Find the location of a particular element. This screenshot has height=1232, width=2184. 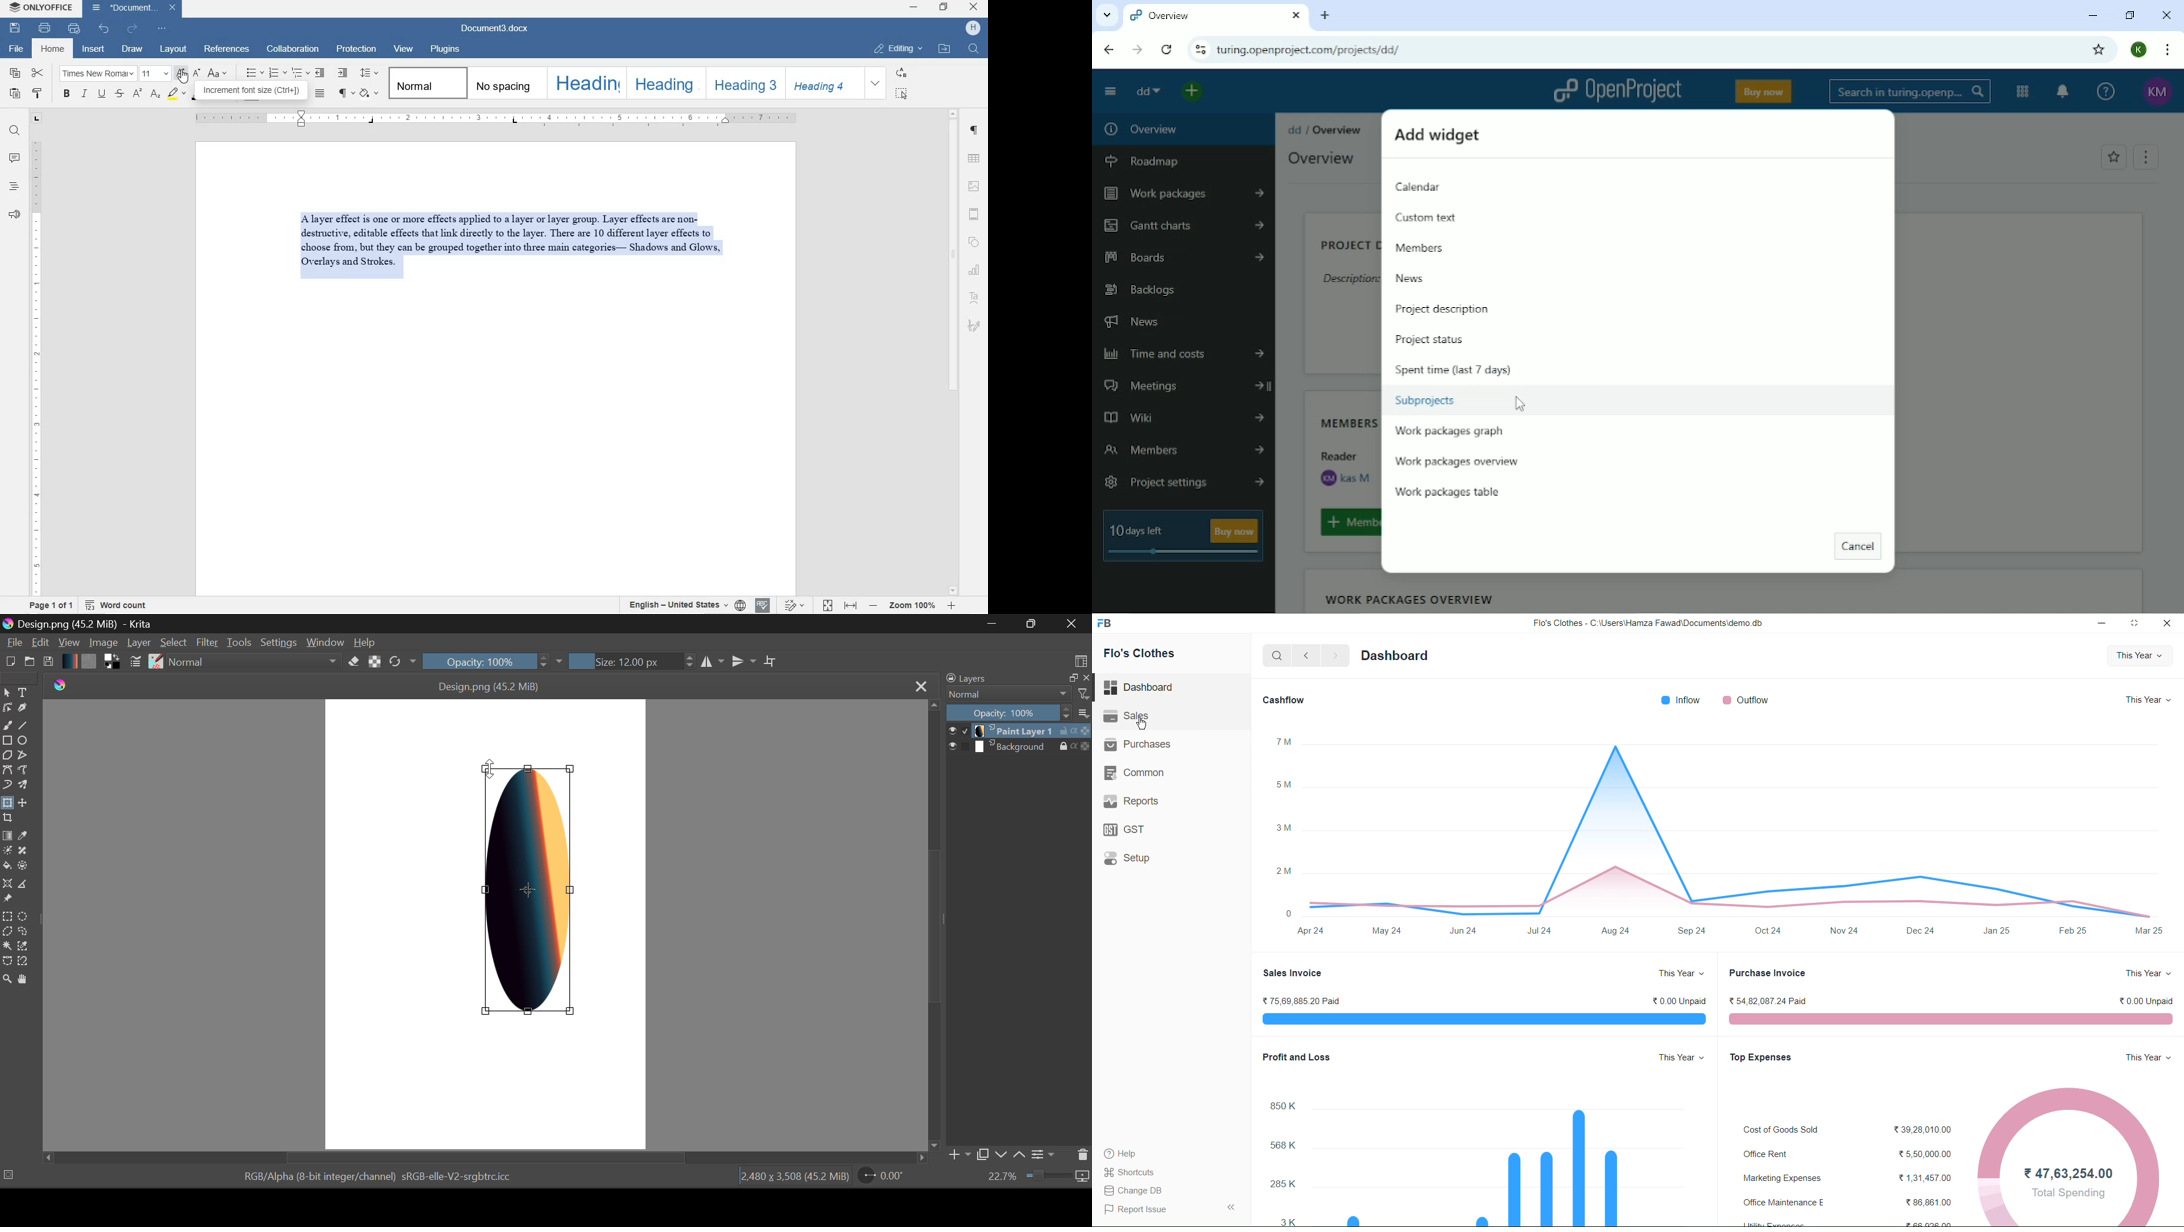

next is located at coordinates (1337, 657).